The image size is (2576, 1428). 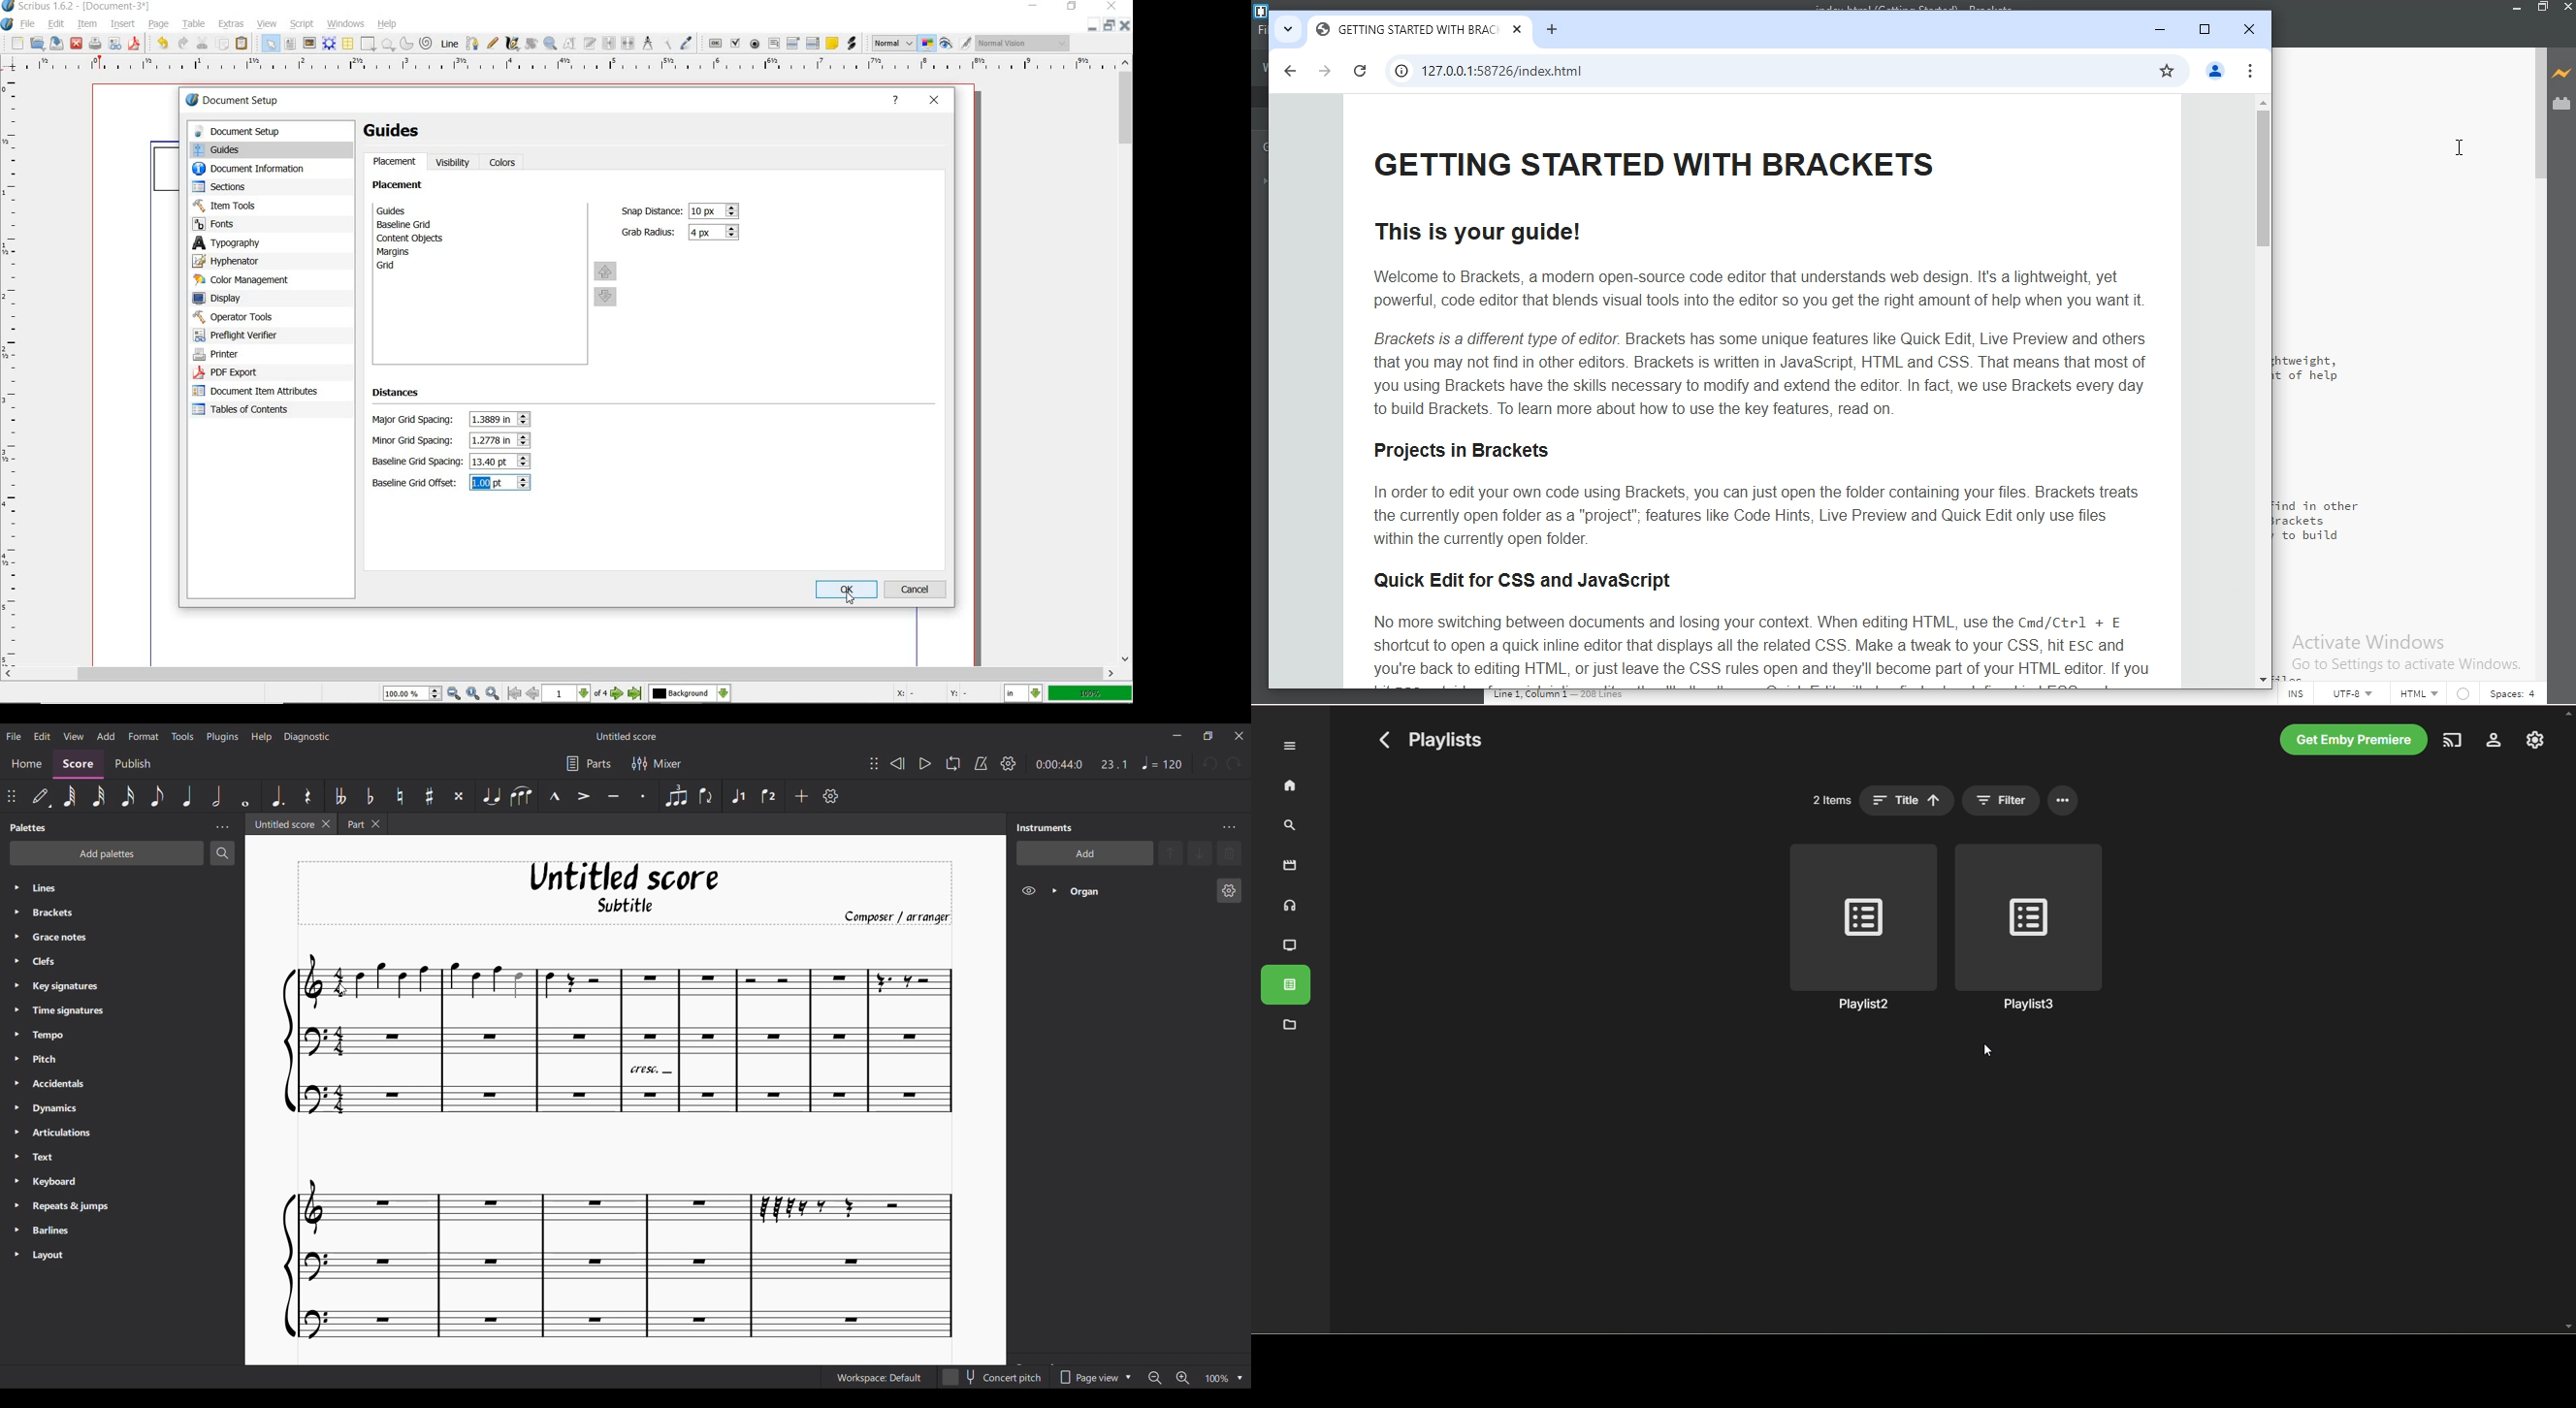 What do you see at coordinates (813, 42) in the screenshot?
I see `pdf list box` at bounding box center [813, 42].